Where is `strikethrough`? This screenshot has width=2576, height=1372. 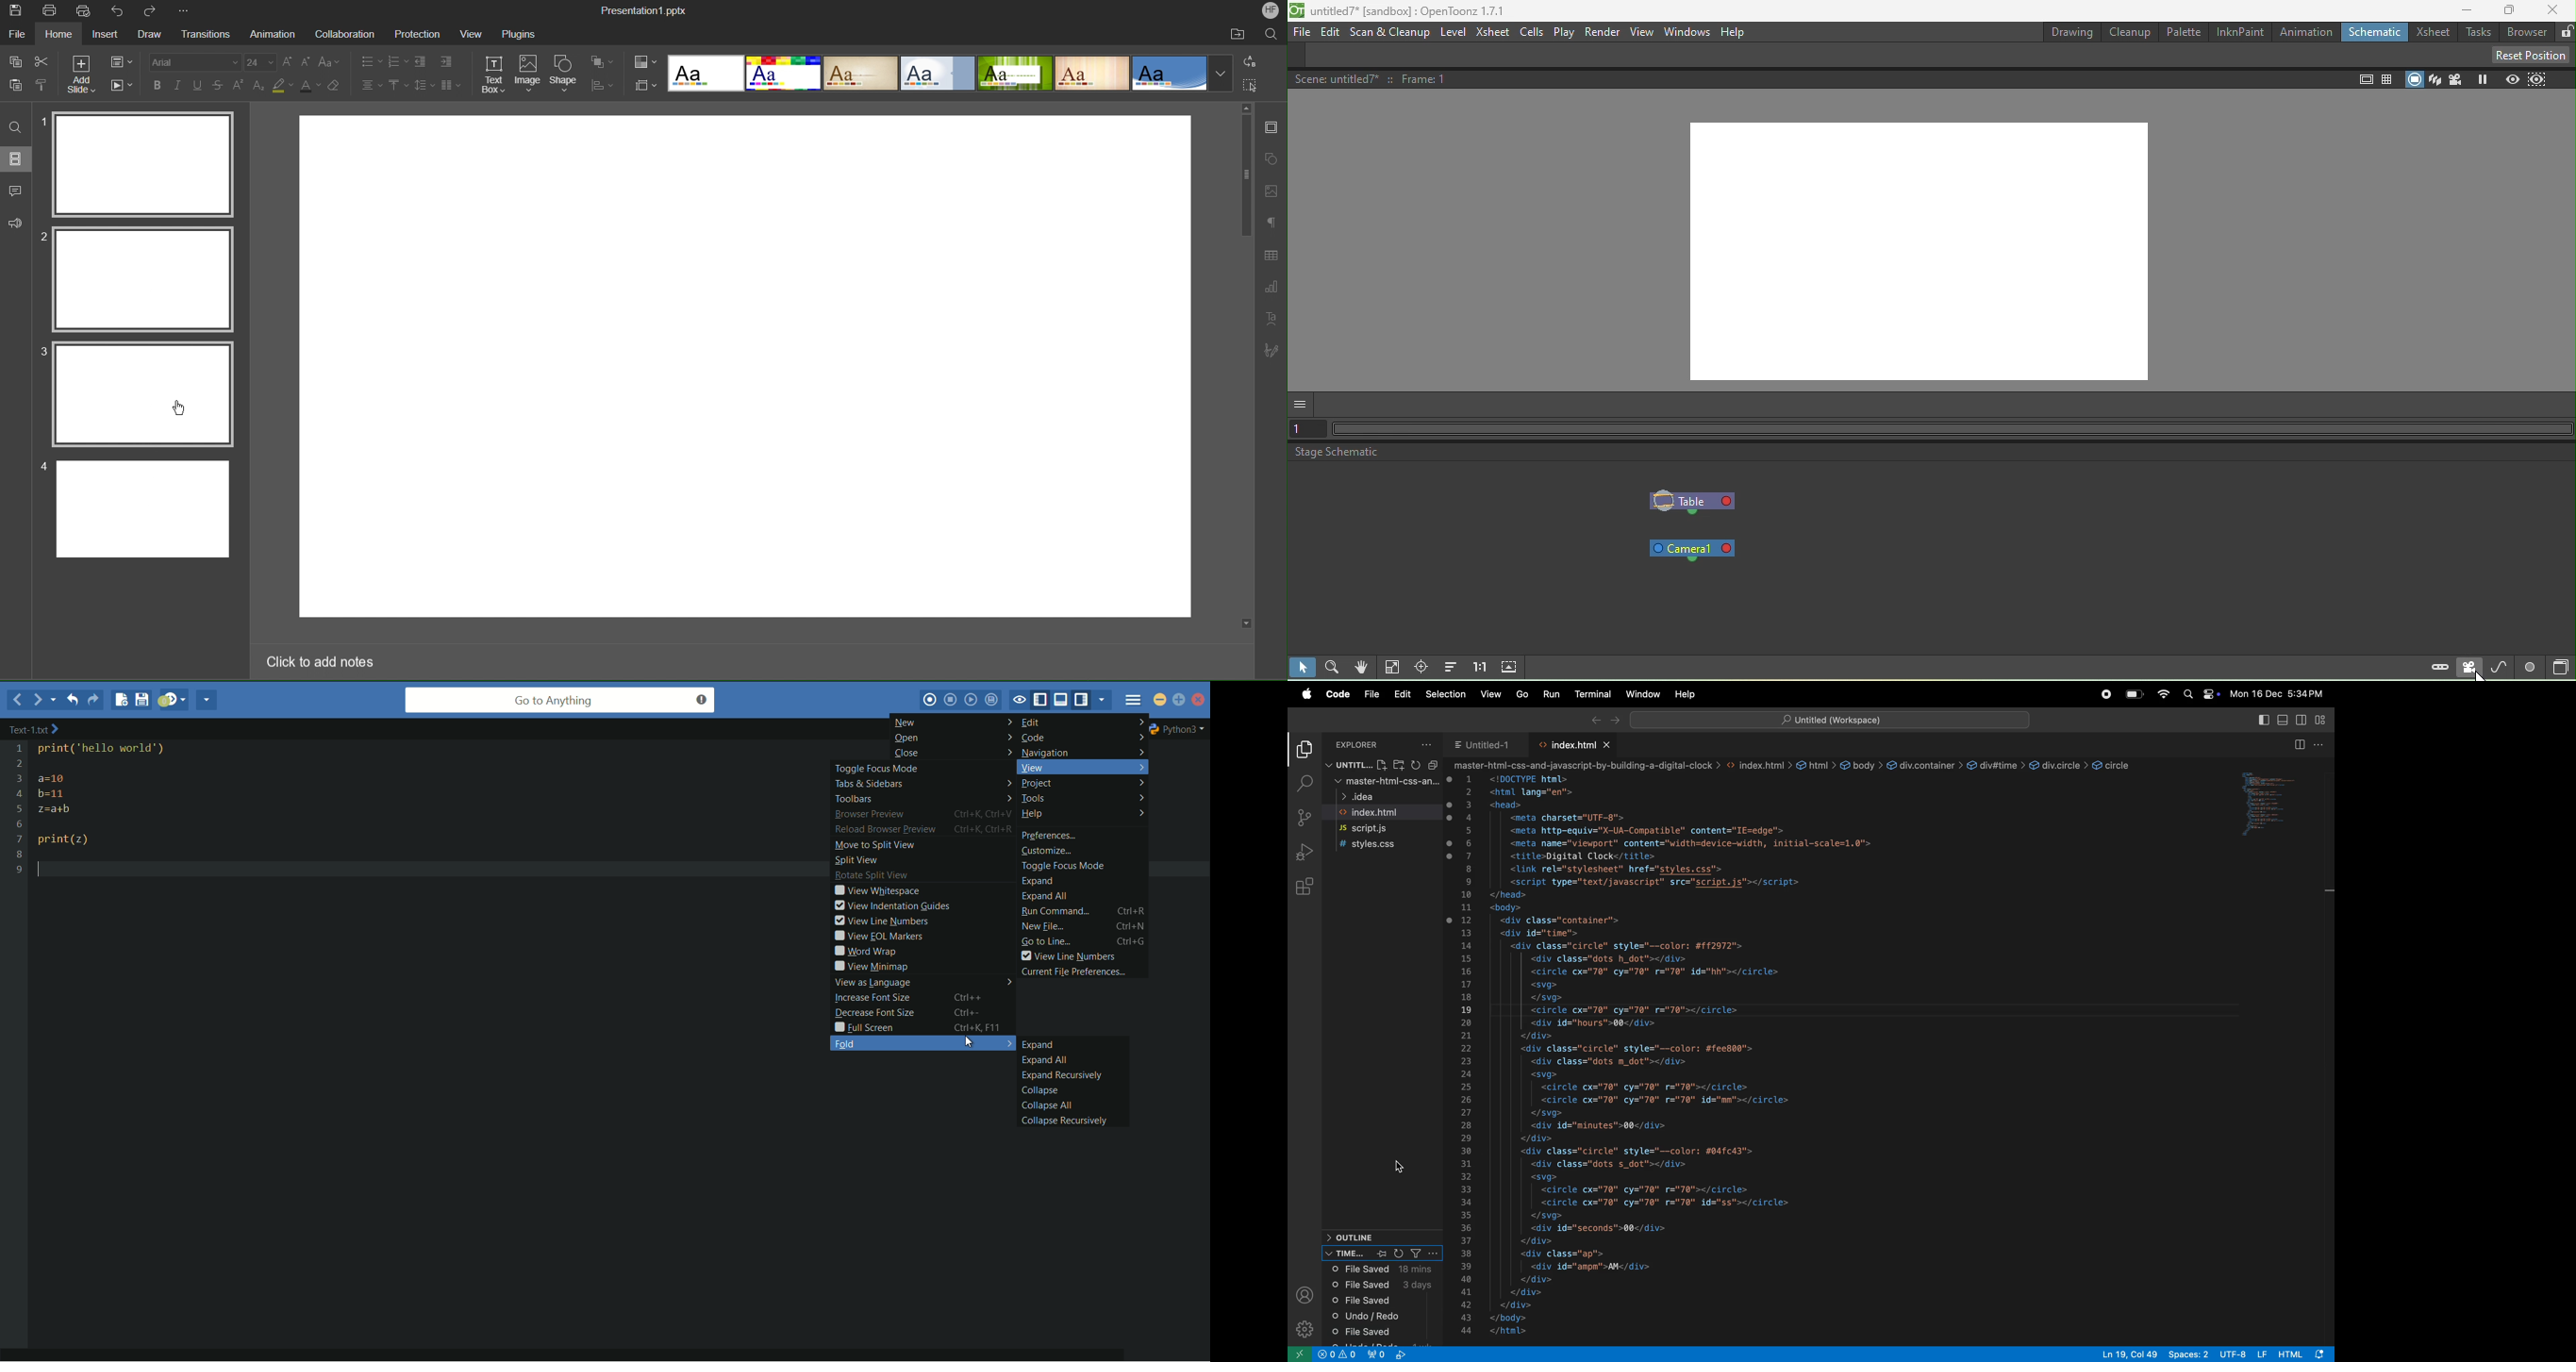 strikethrough is located at coordinates (219, 86).